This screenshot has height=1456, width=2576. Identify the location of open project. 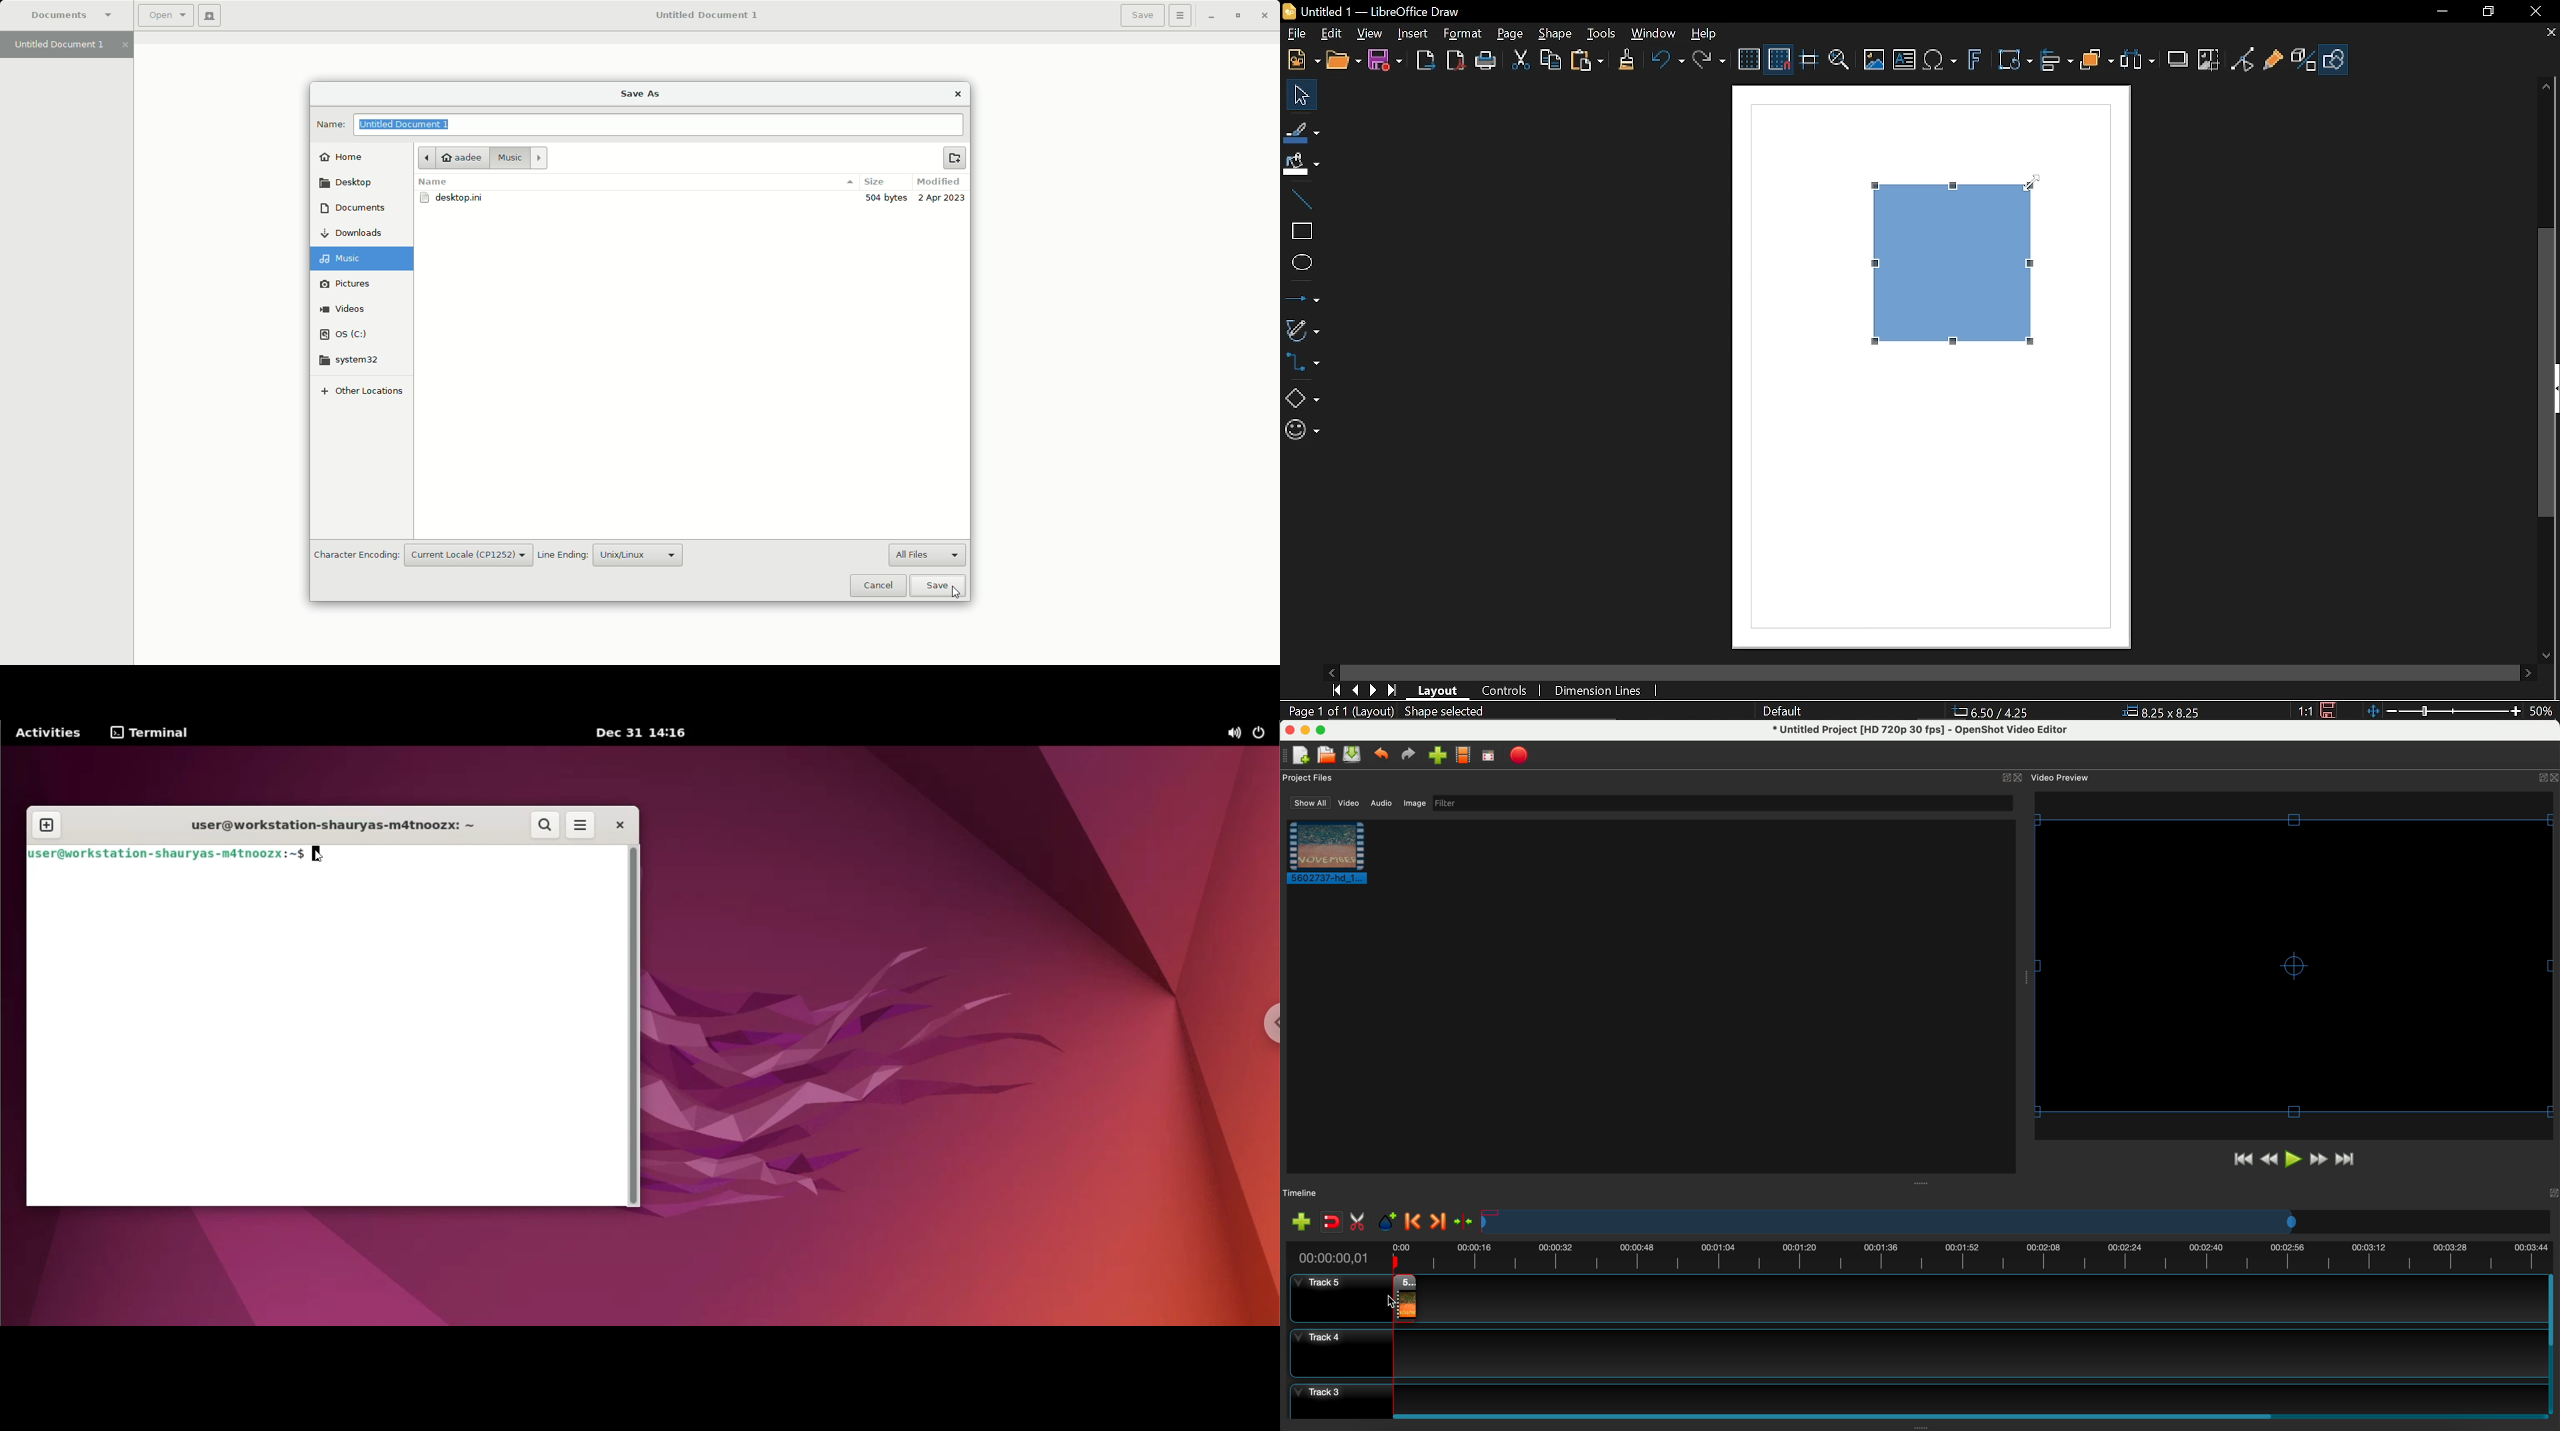
(1325, 753).